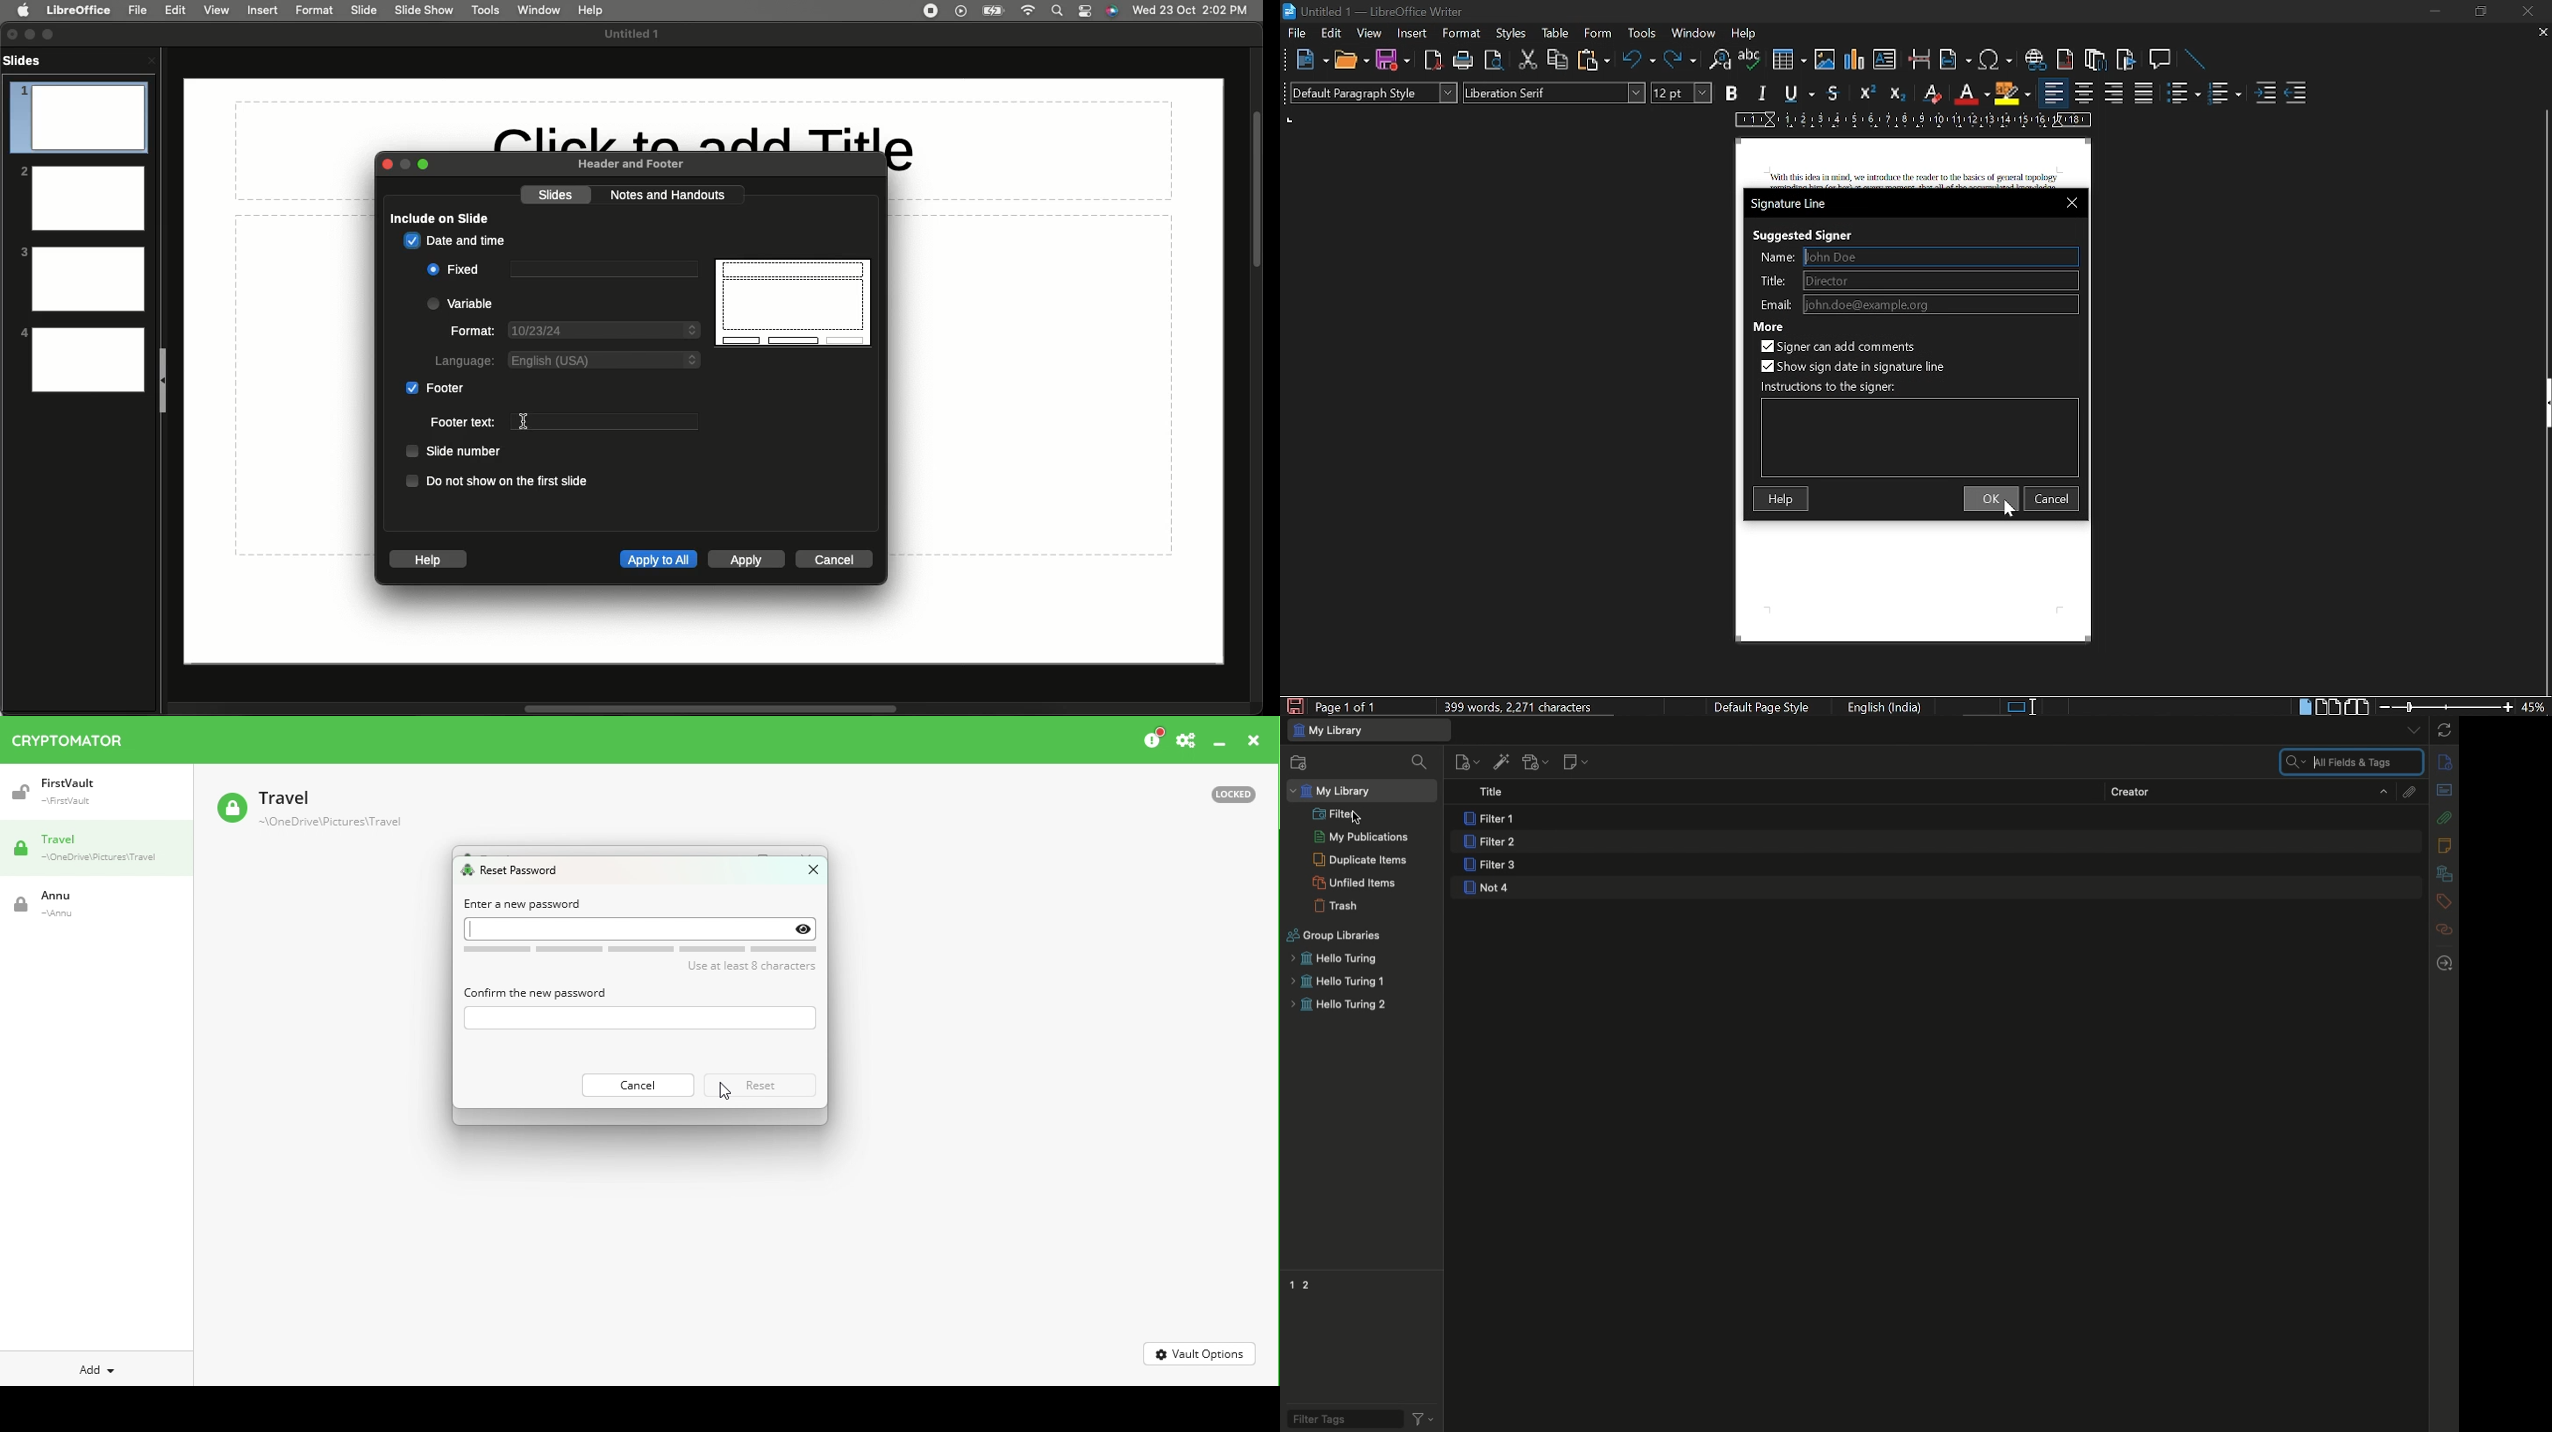 Image resolution: width=2576 pixels, height=1456 pixels. Describe the element at coordinates (605, 359) in the screenshot. I see `English` at that location.